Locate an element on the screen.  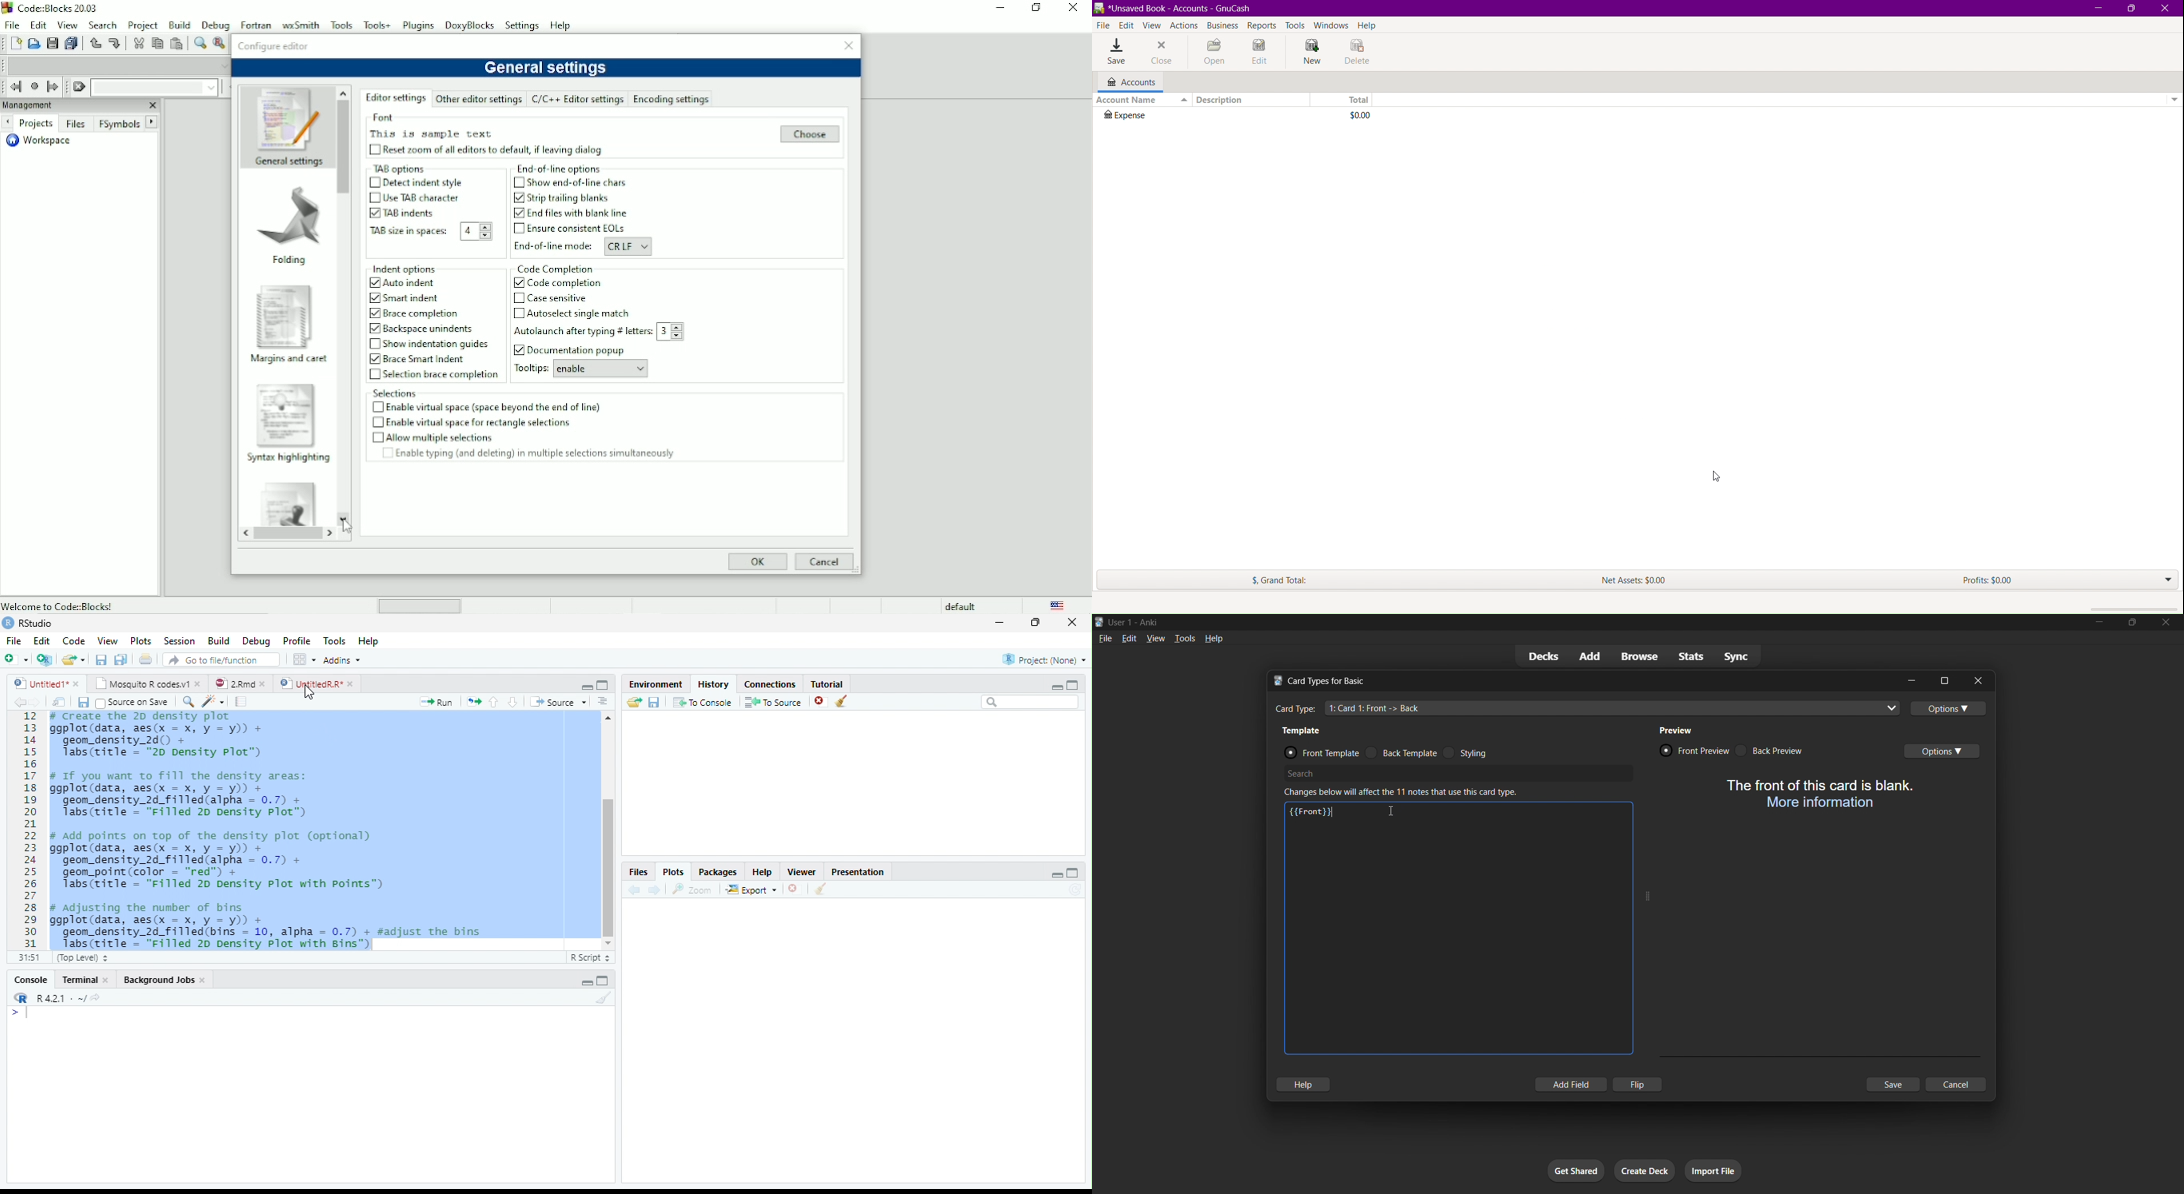
' RStudio is located at coordinates (27, 624).